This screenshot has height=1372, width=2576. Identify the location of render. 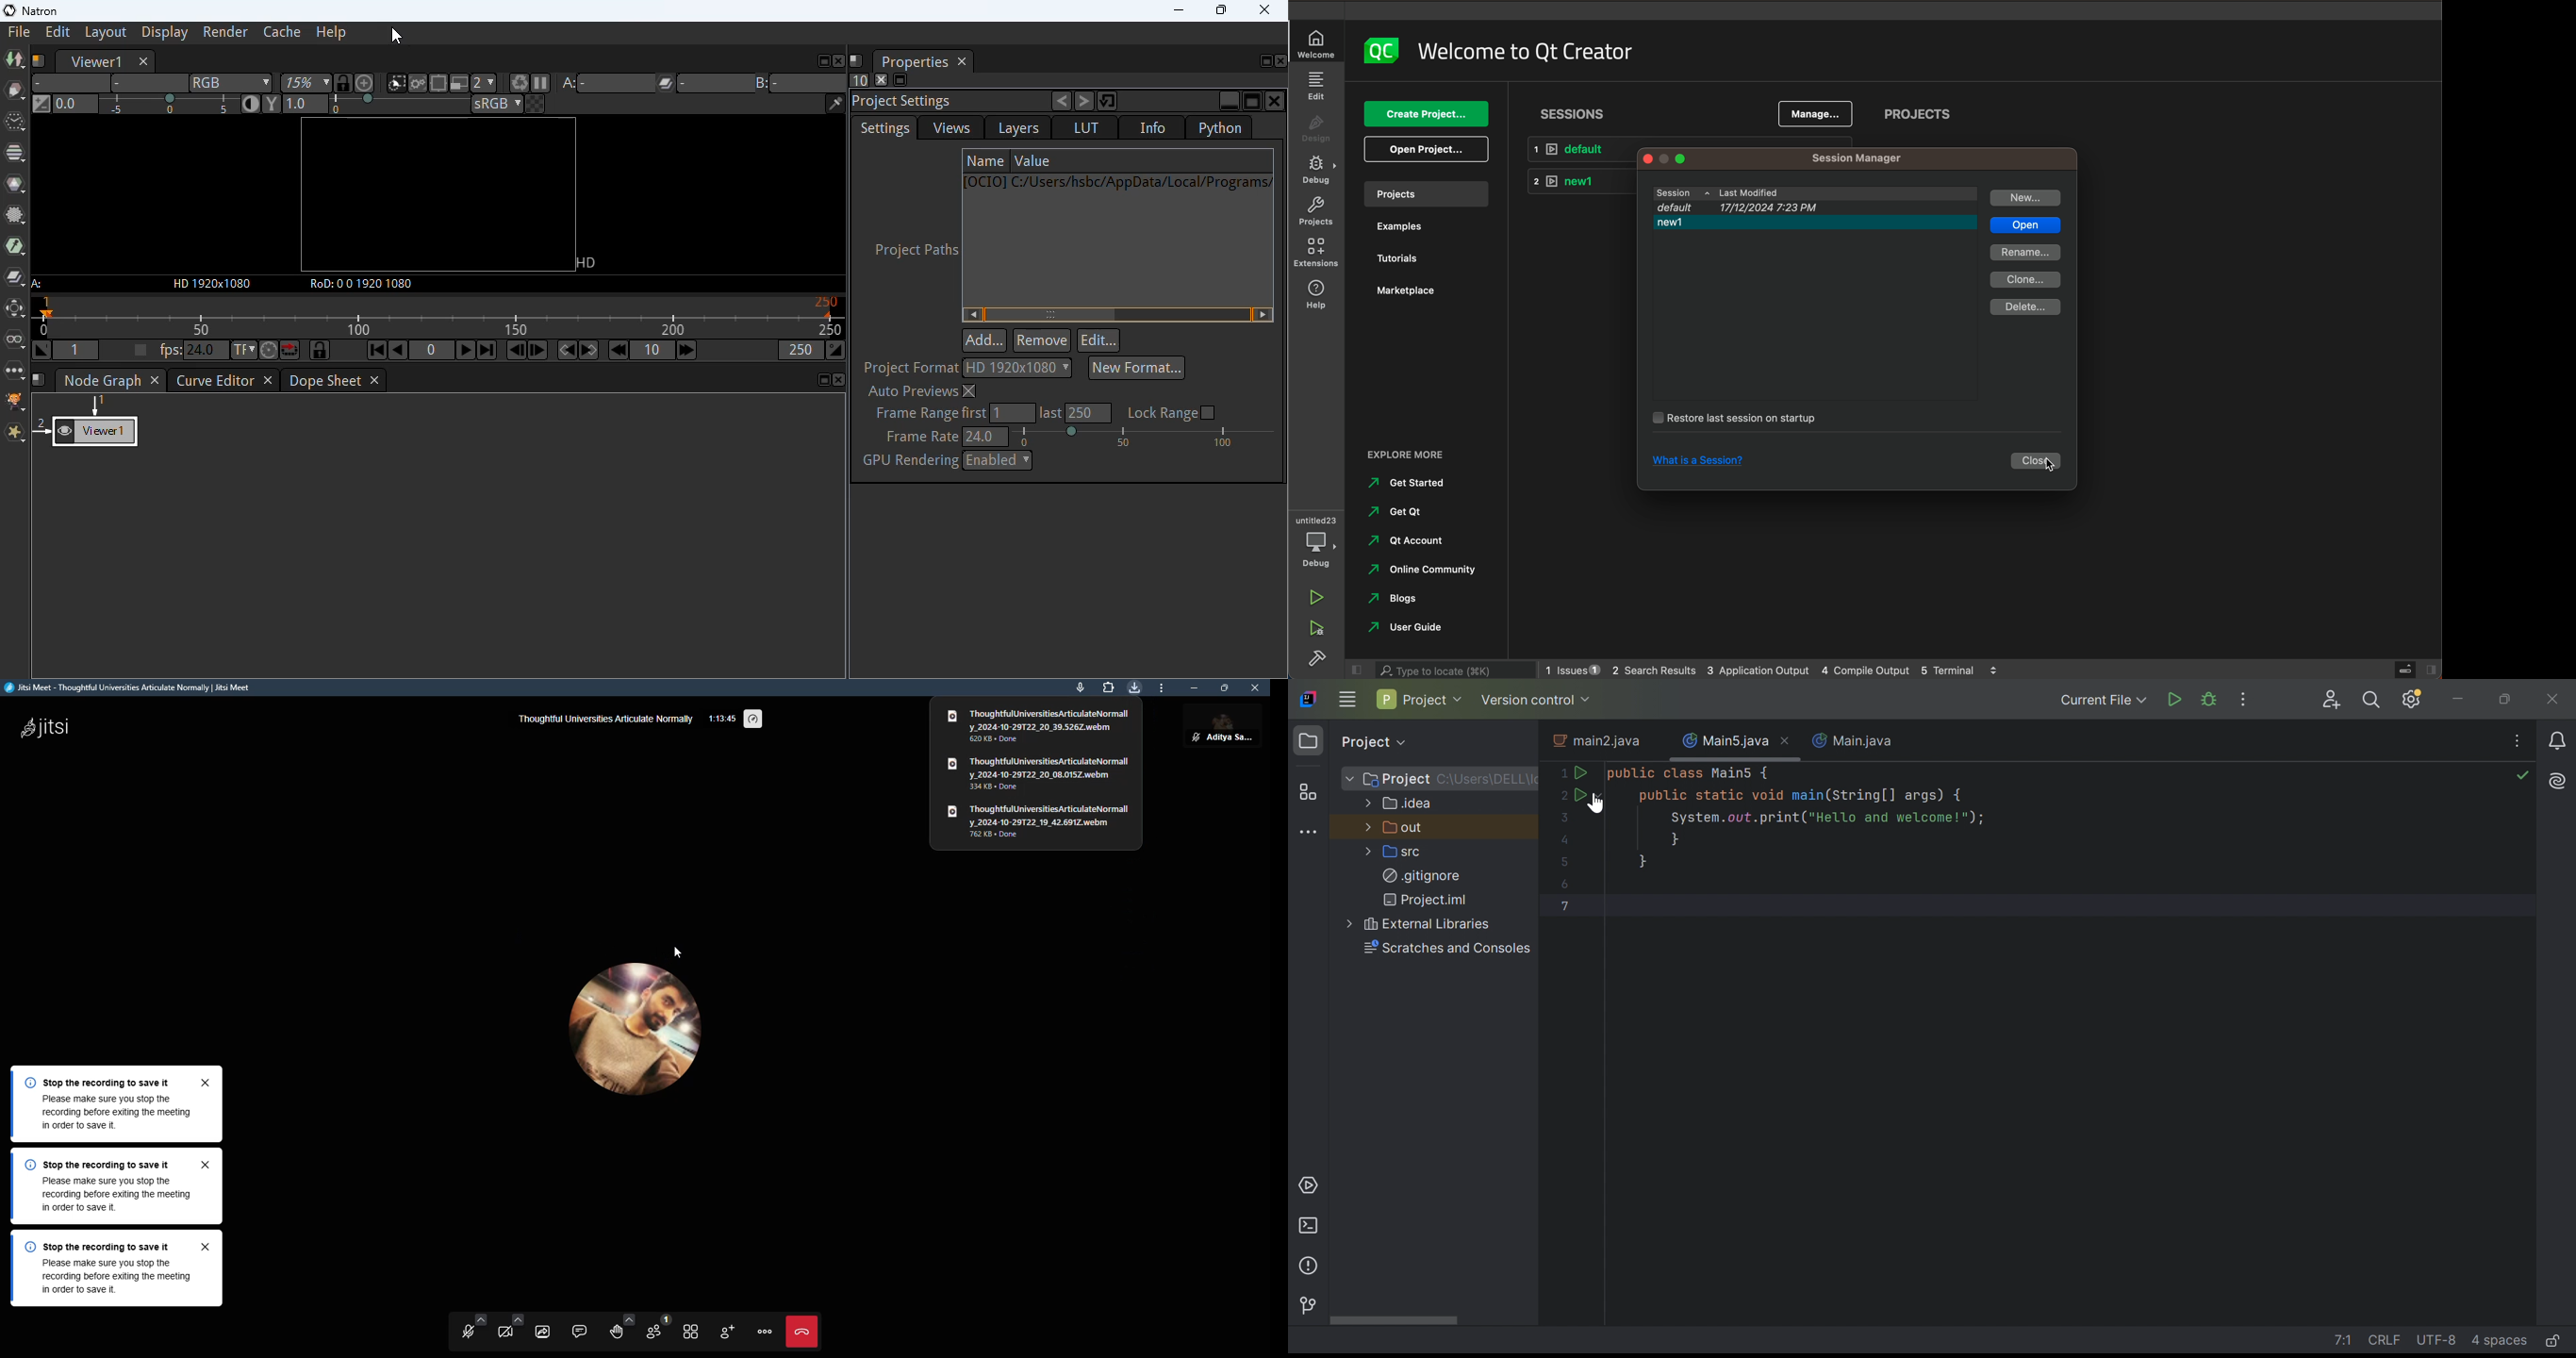
(225, 32).